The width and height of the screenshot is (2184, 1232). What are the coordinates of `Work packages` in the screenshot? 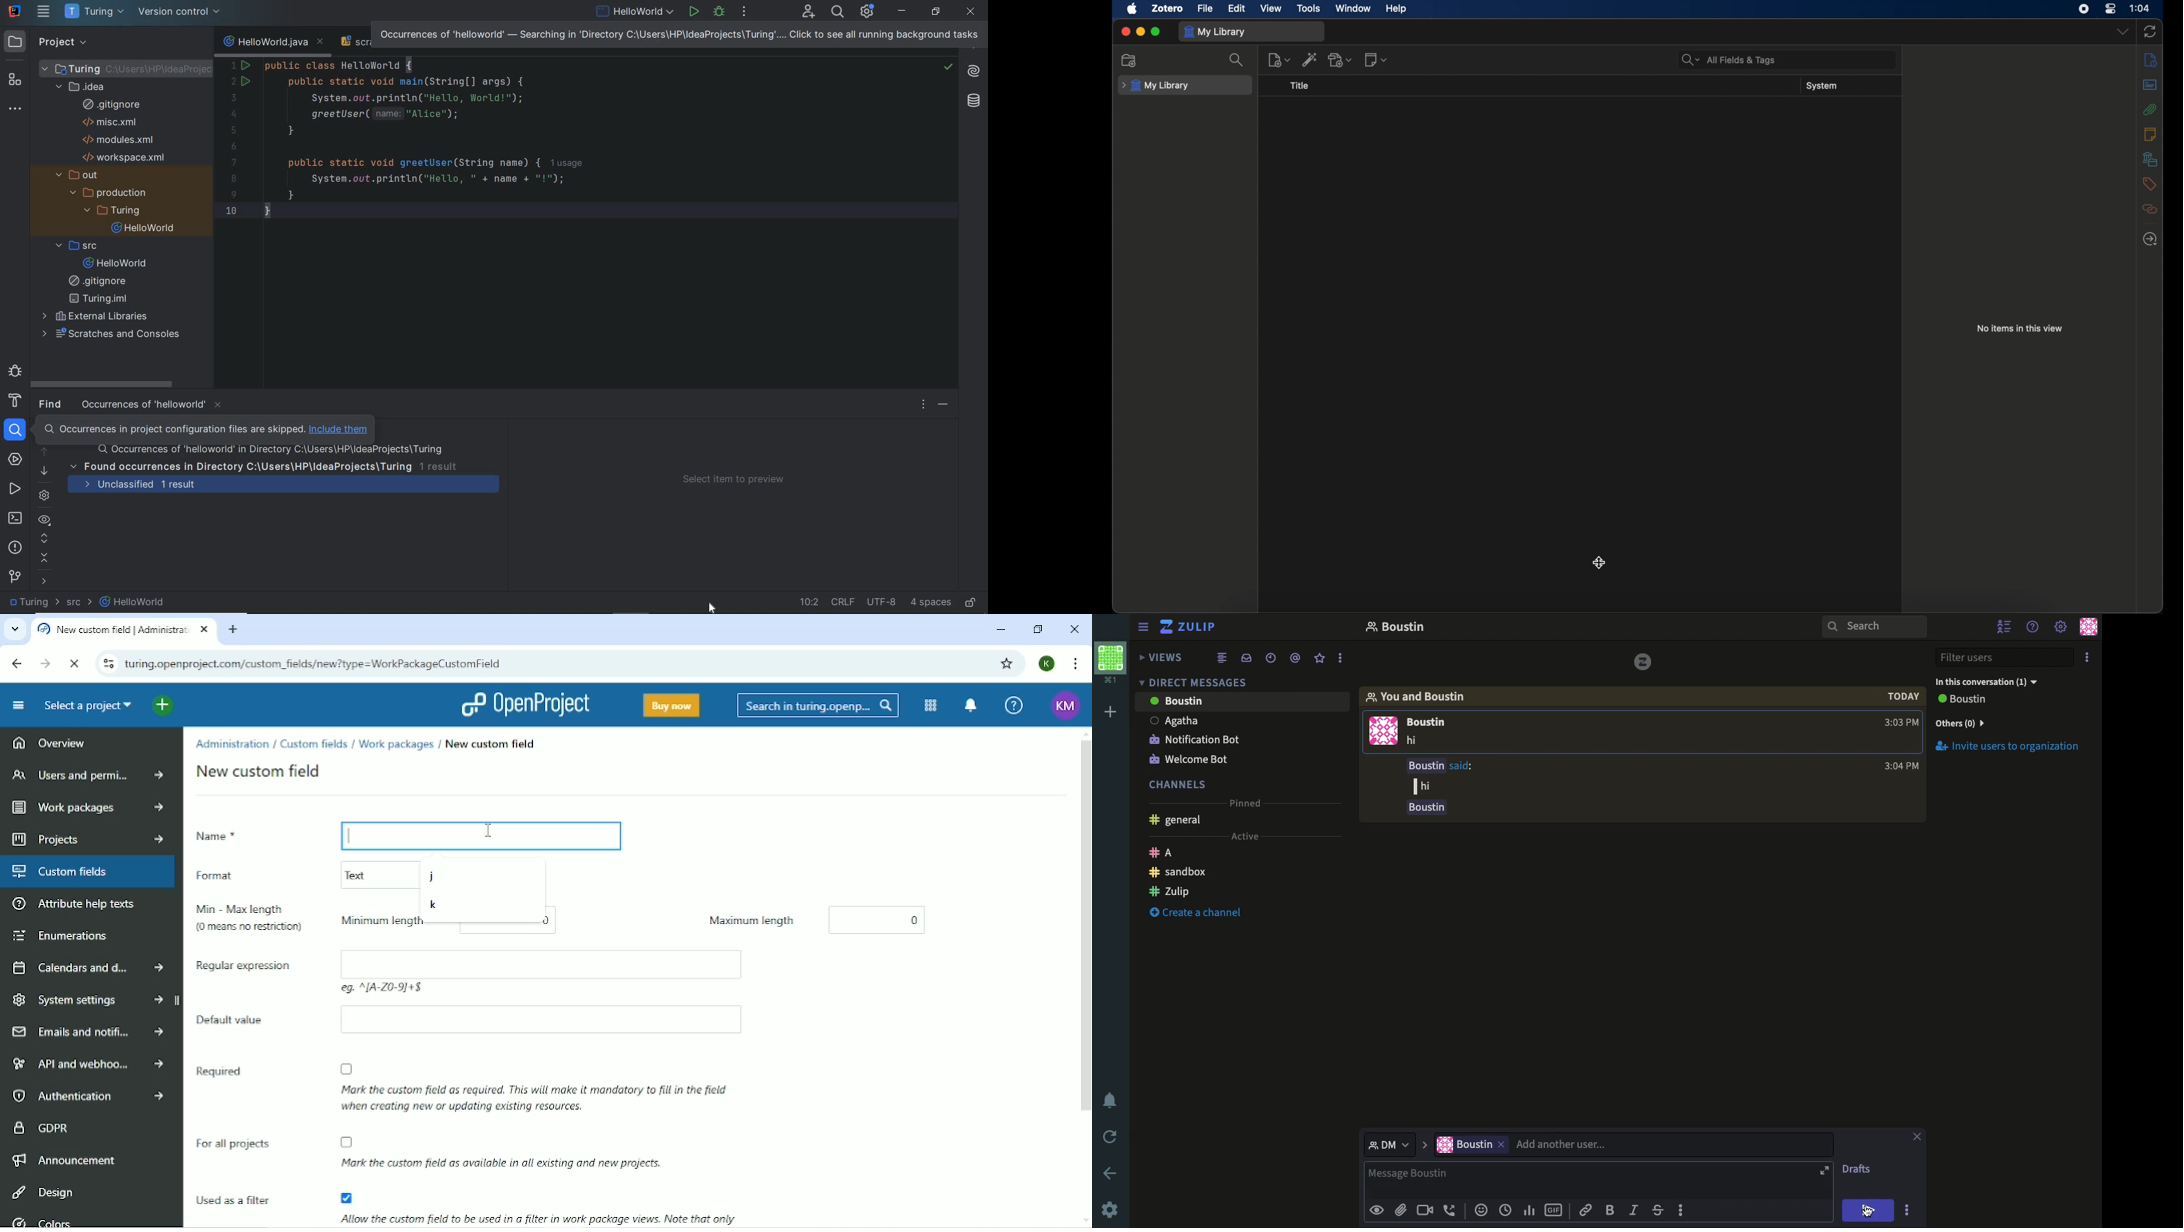 It's located at (397, 745).